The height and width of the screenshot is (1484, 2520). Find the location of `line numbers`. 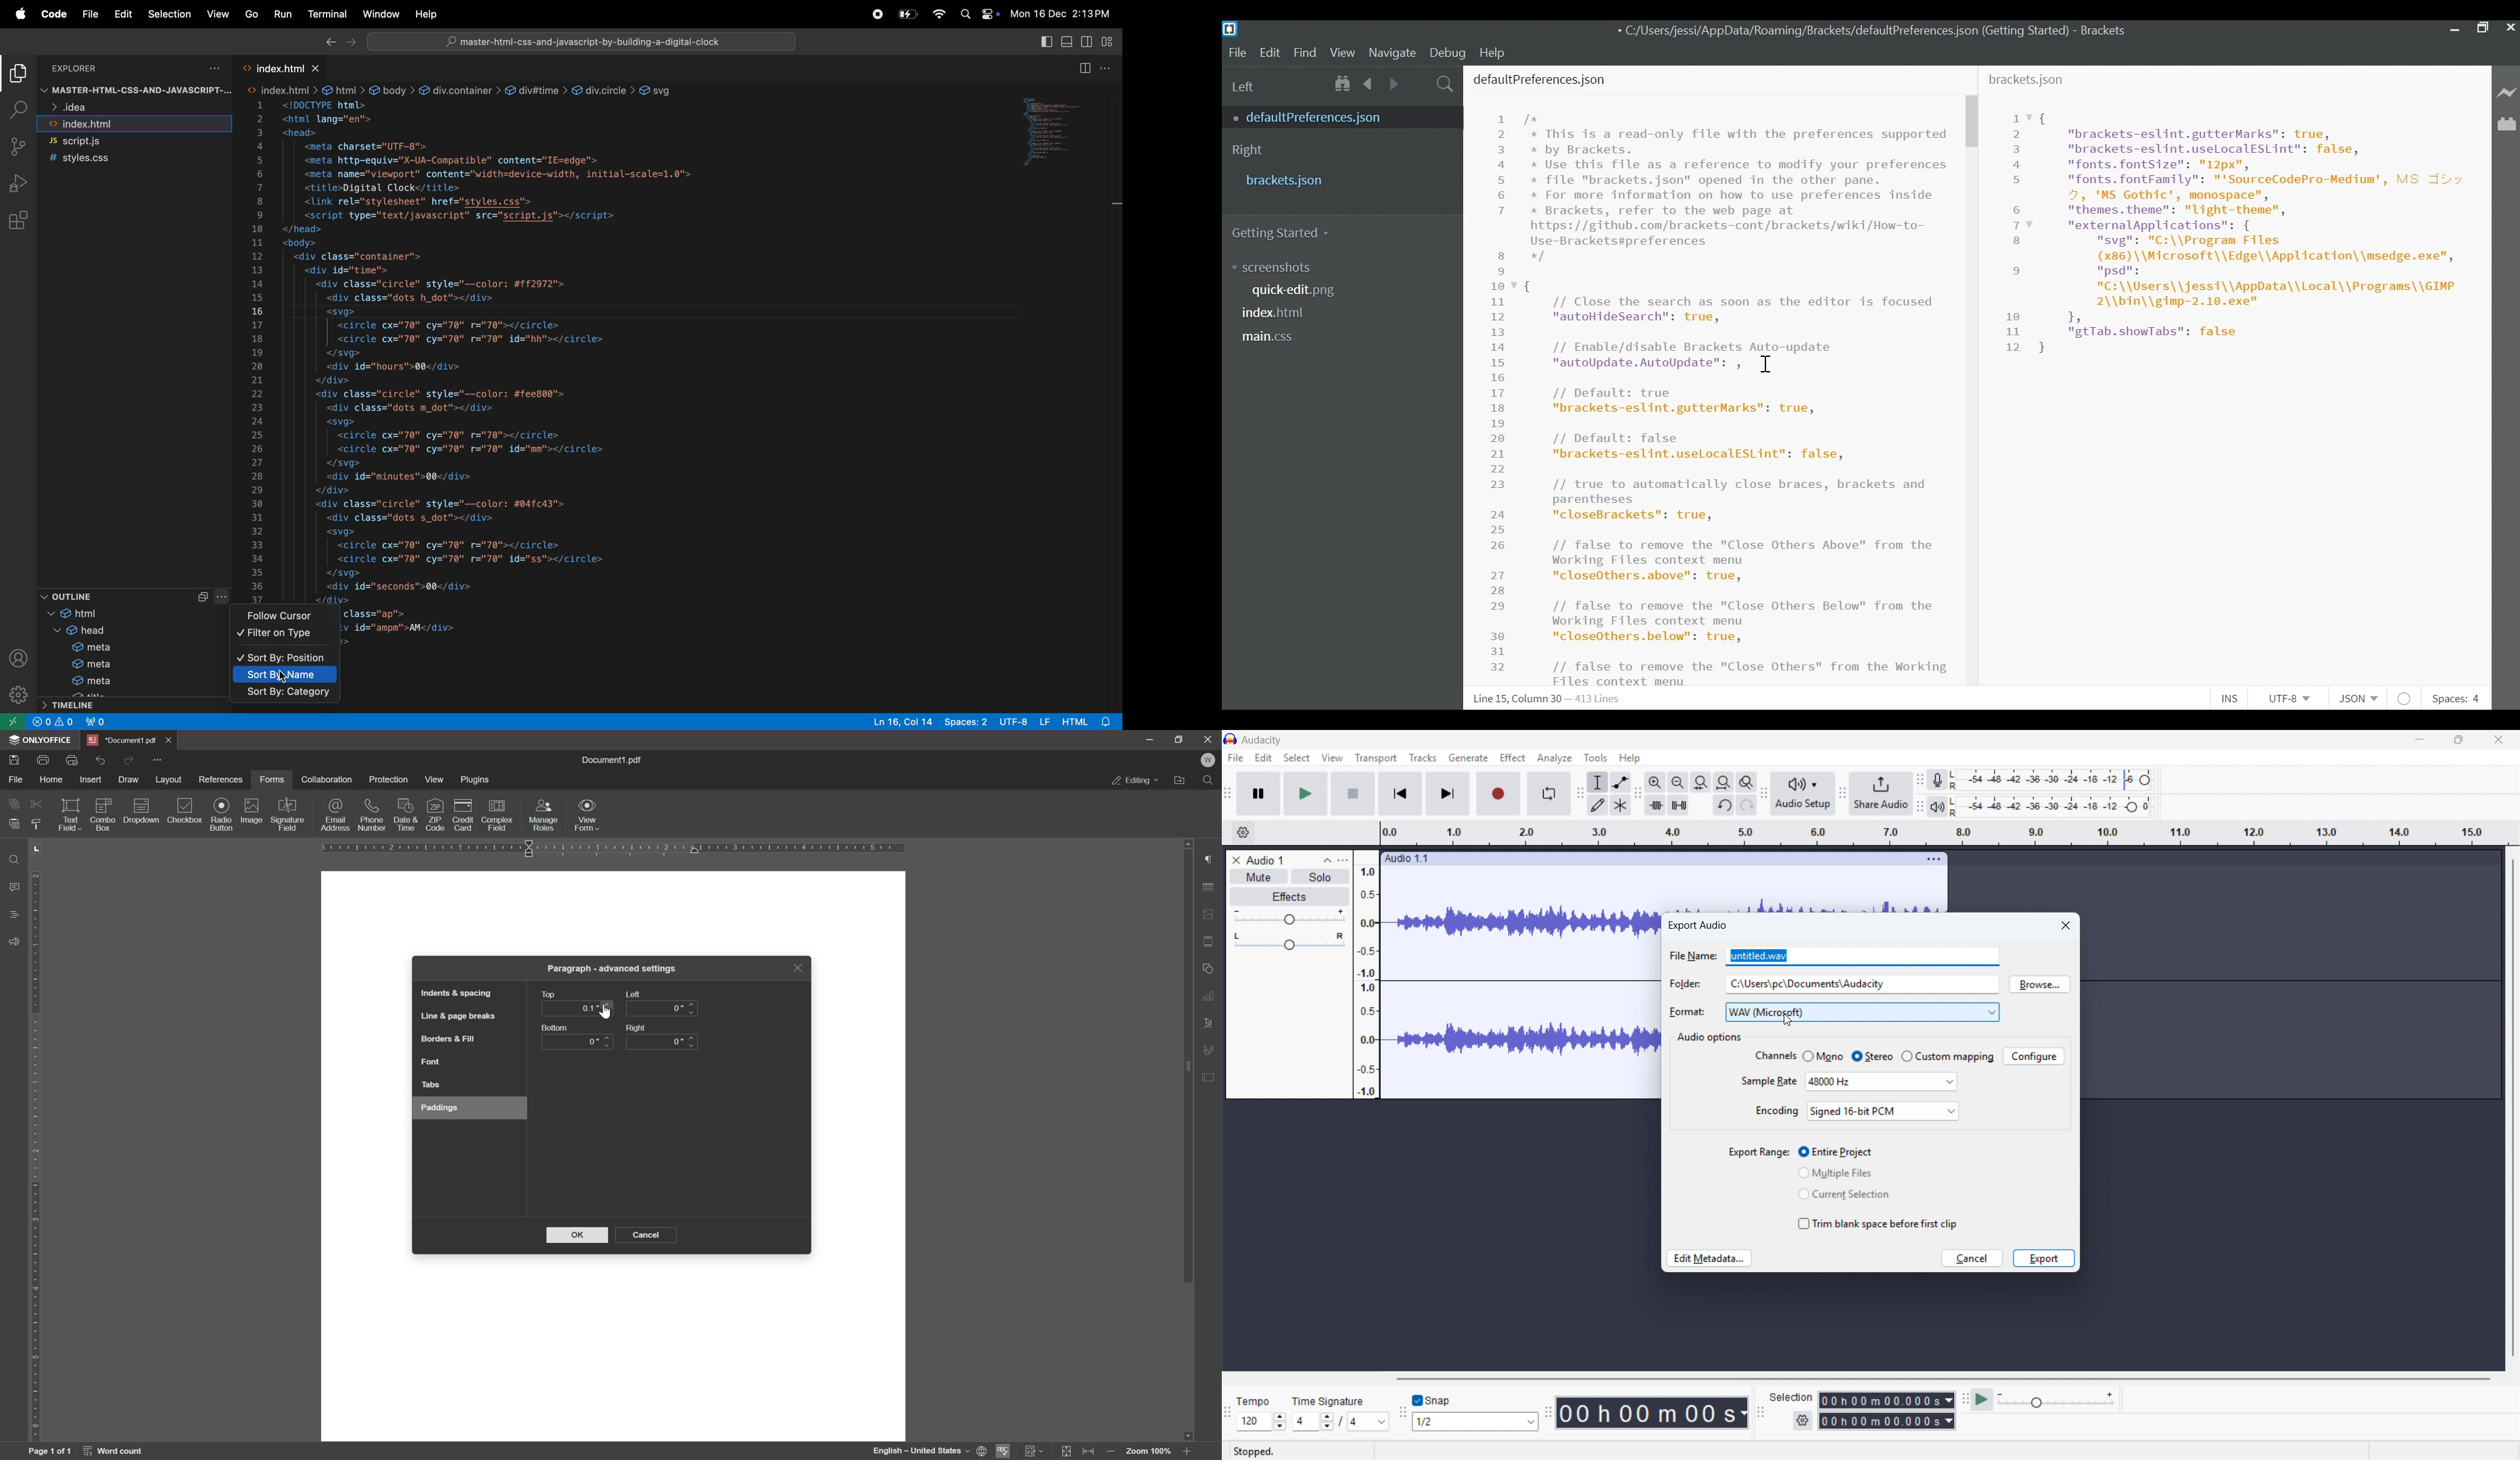

line numbers is located at coordinates (257, 349).